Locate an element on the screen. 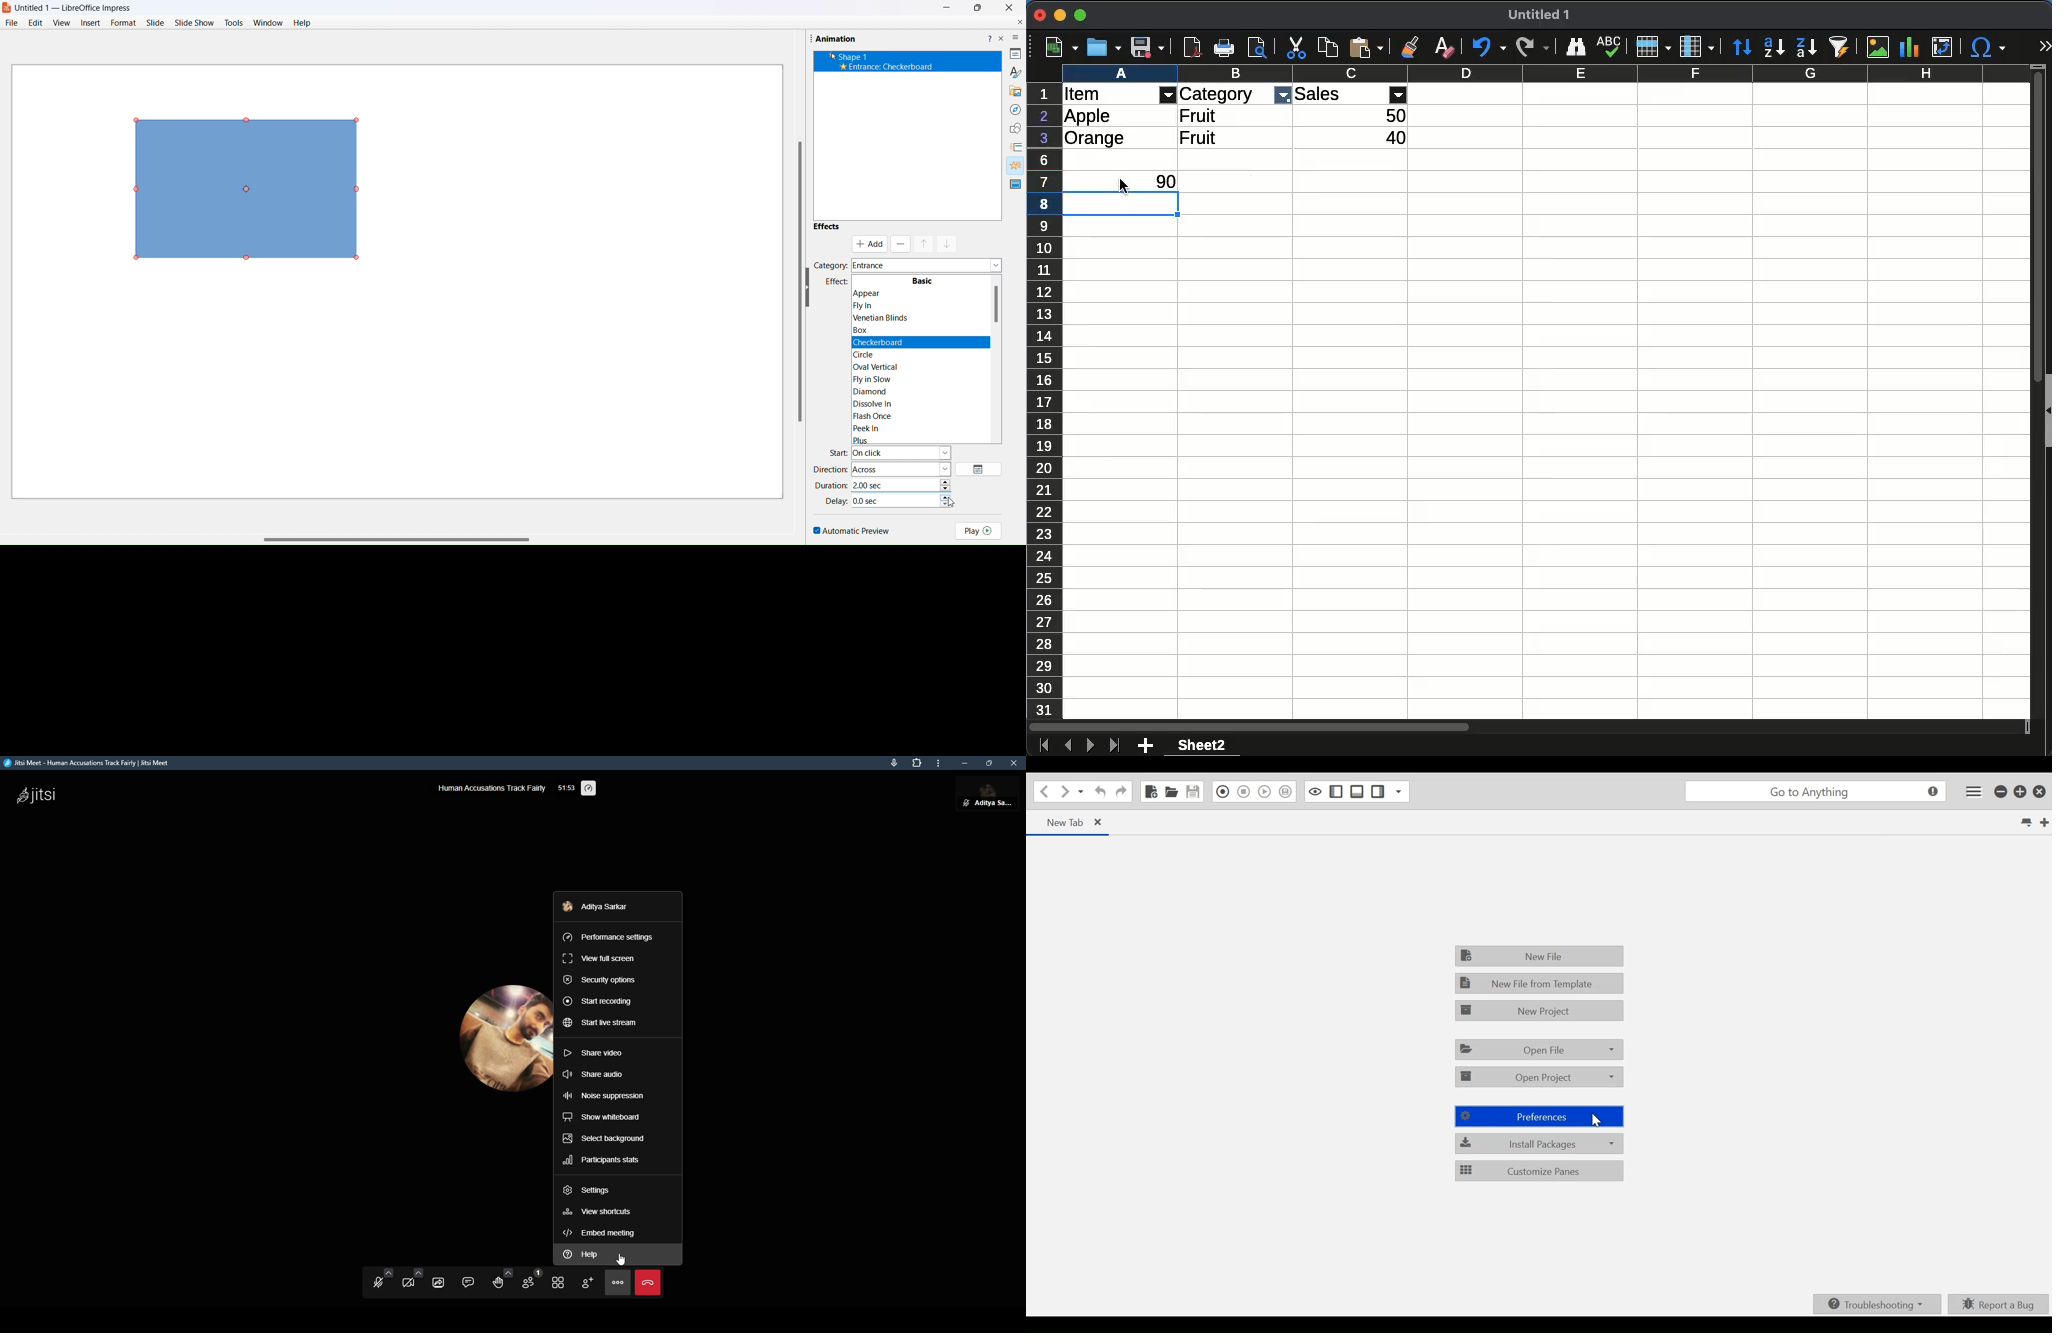  Open File is located at coordinates (1172, 792).